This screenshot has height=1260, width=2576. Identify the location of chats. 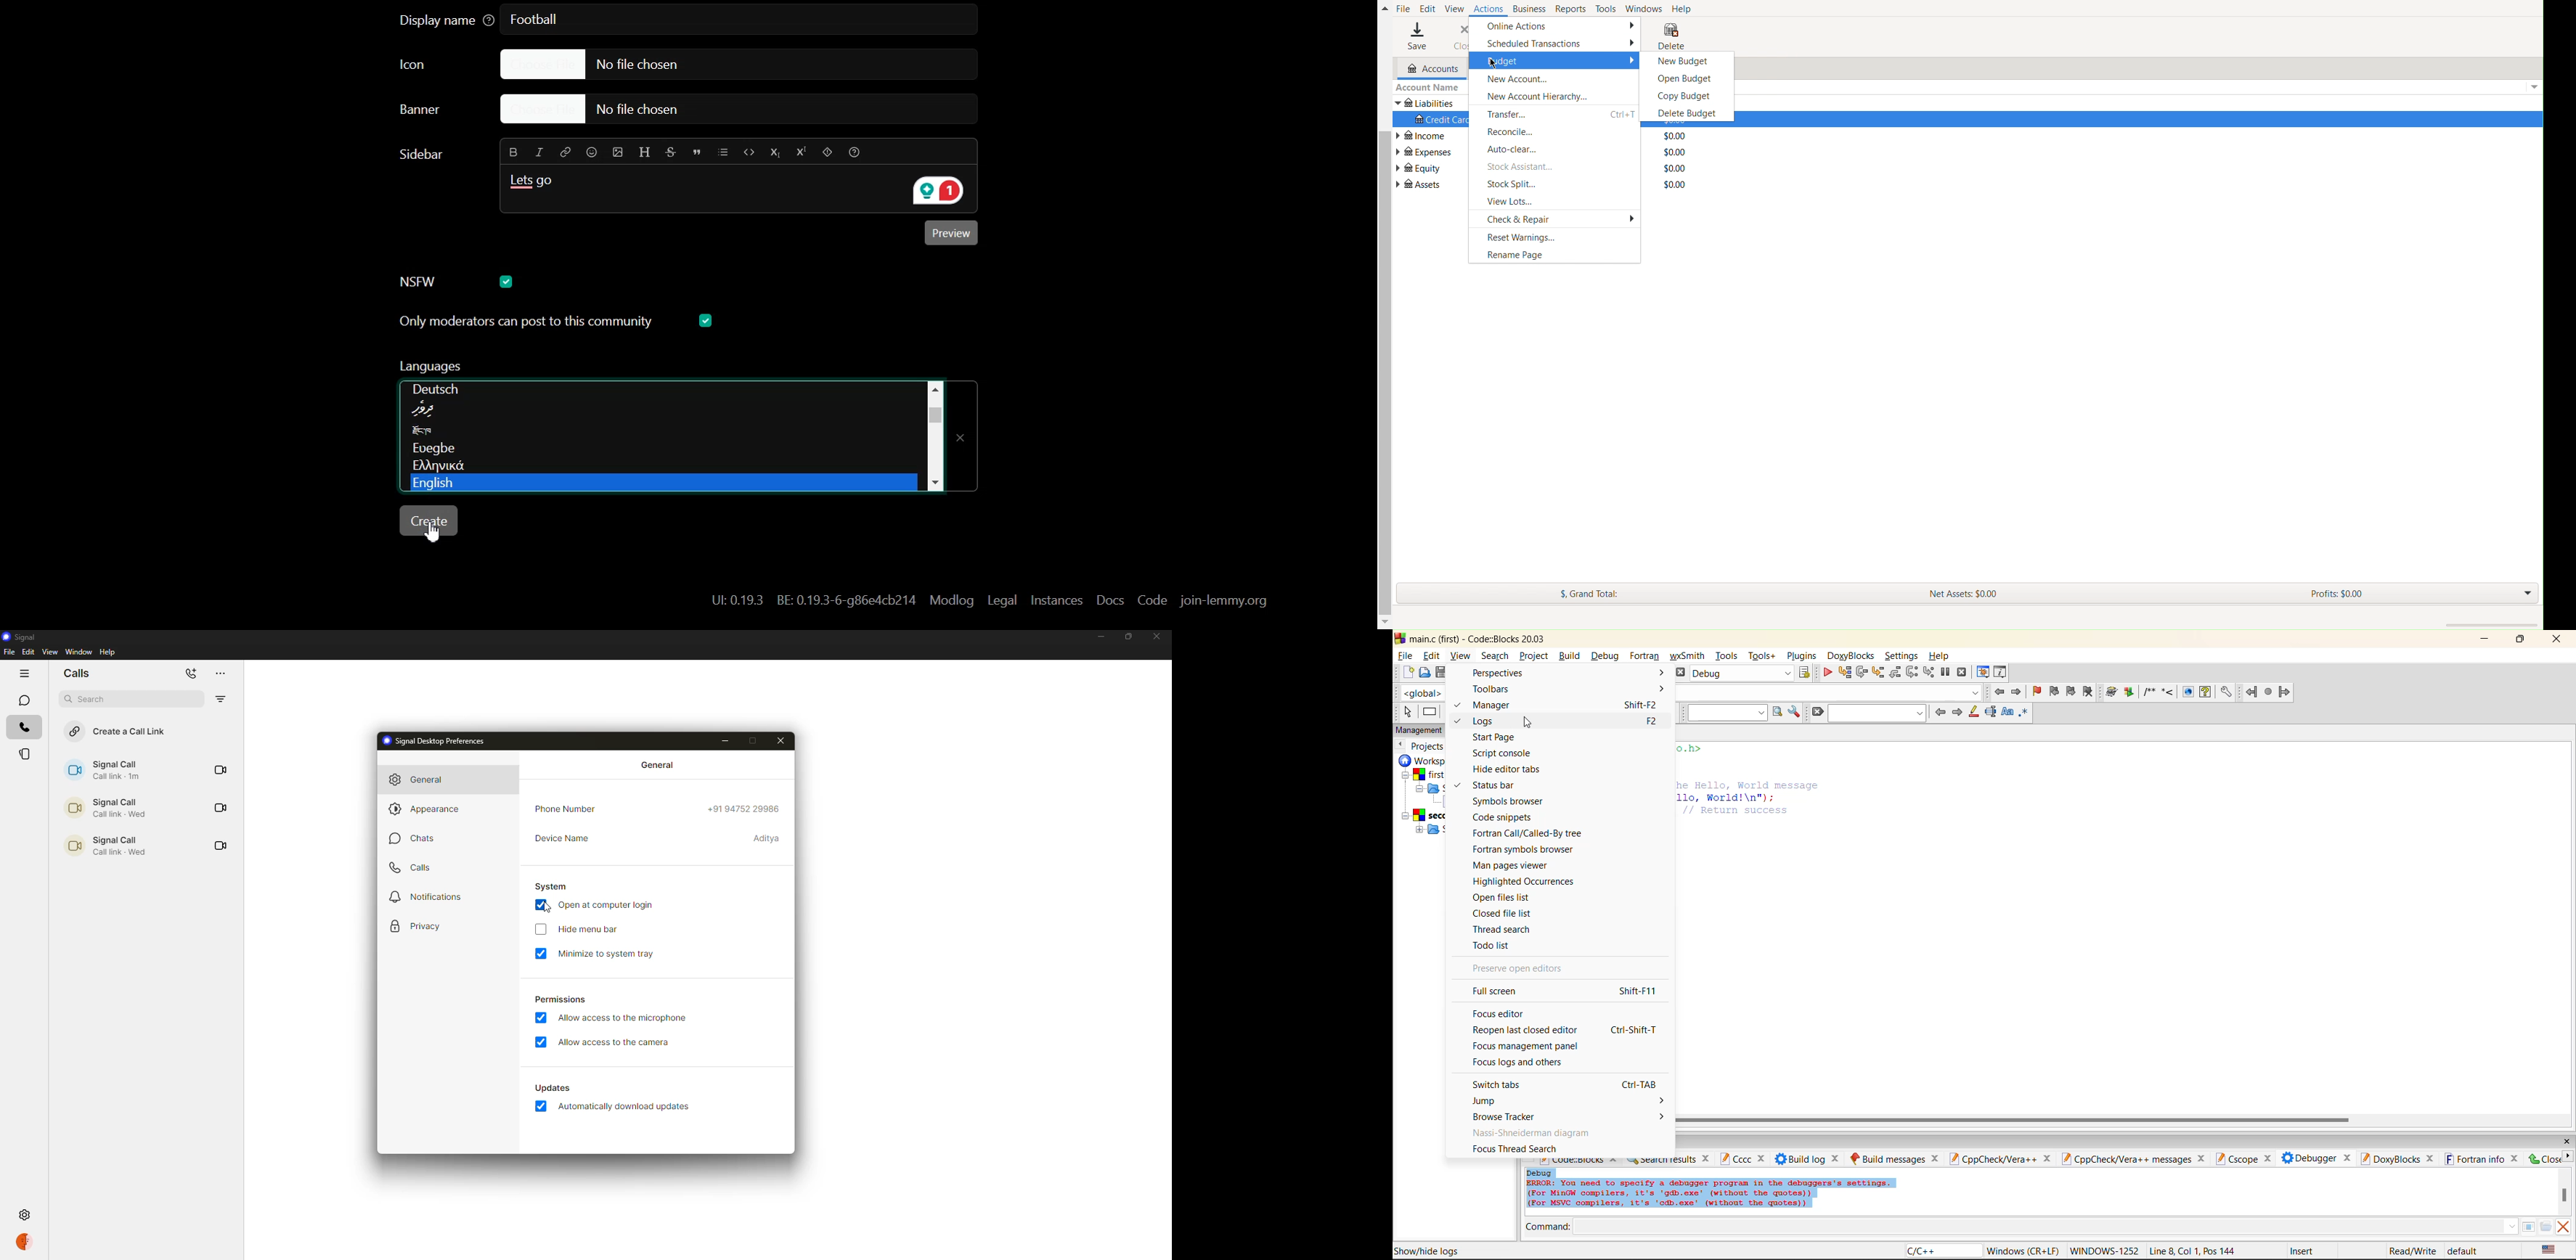
(416, 837).